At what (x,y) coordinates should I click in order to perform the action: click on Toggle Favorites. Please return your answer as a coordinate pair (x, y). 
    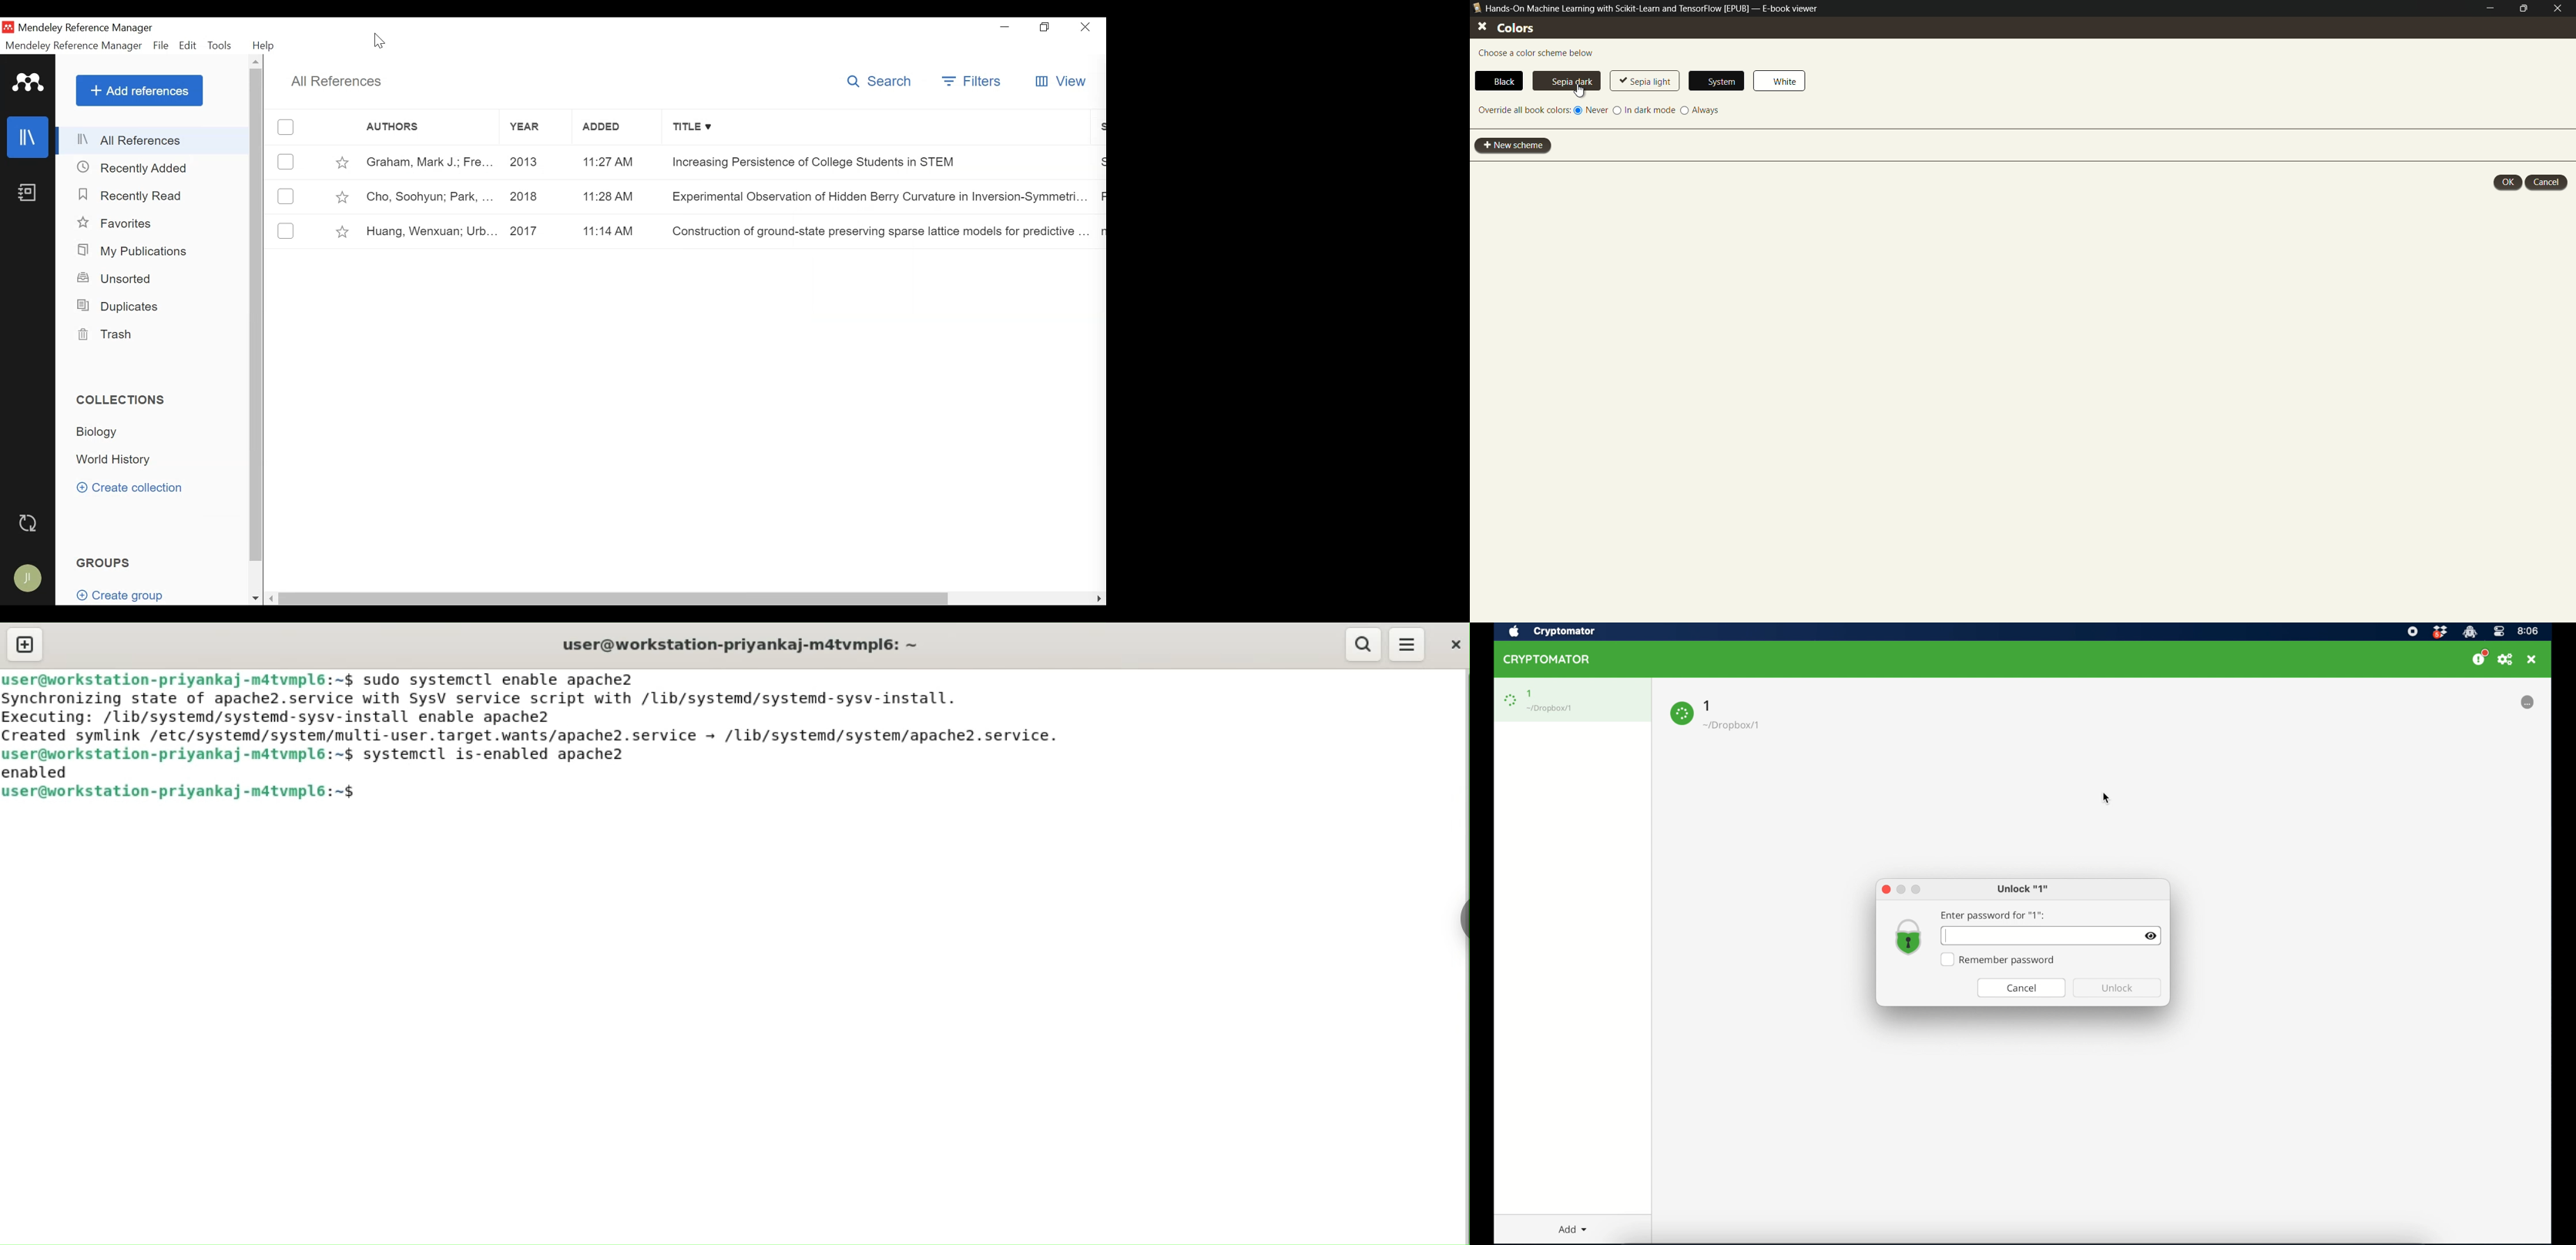
    Looking at the image, I should click on (342, 231).